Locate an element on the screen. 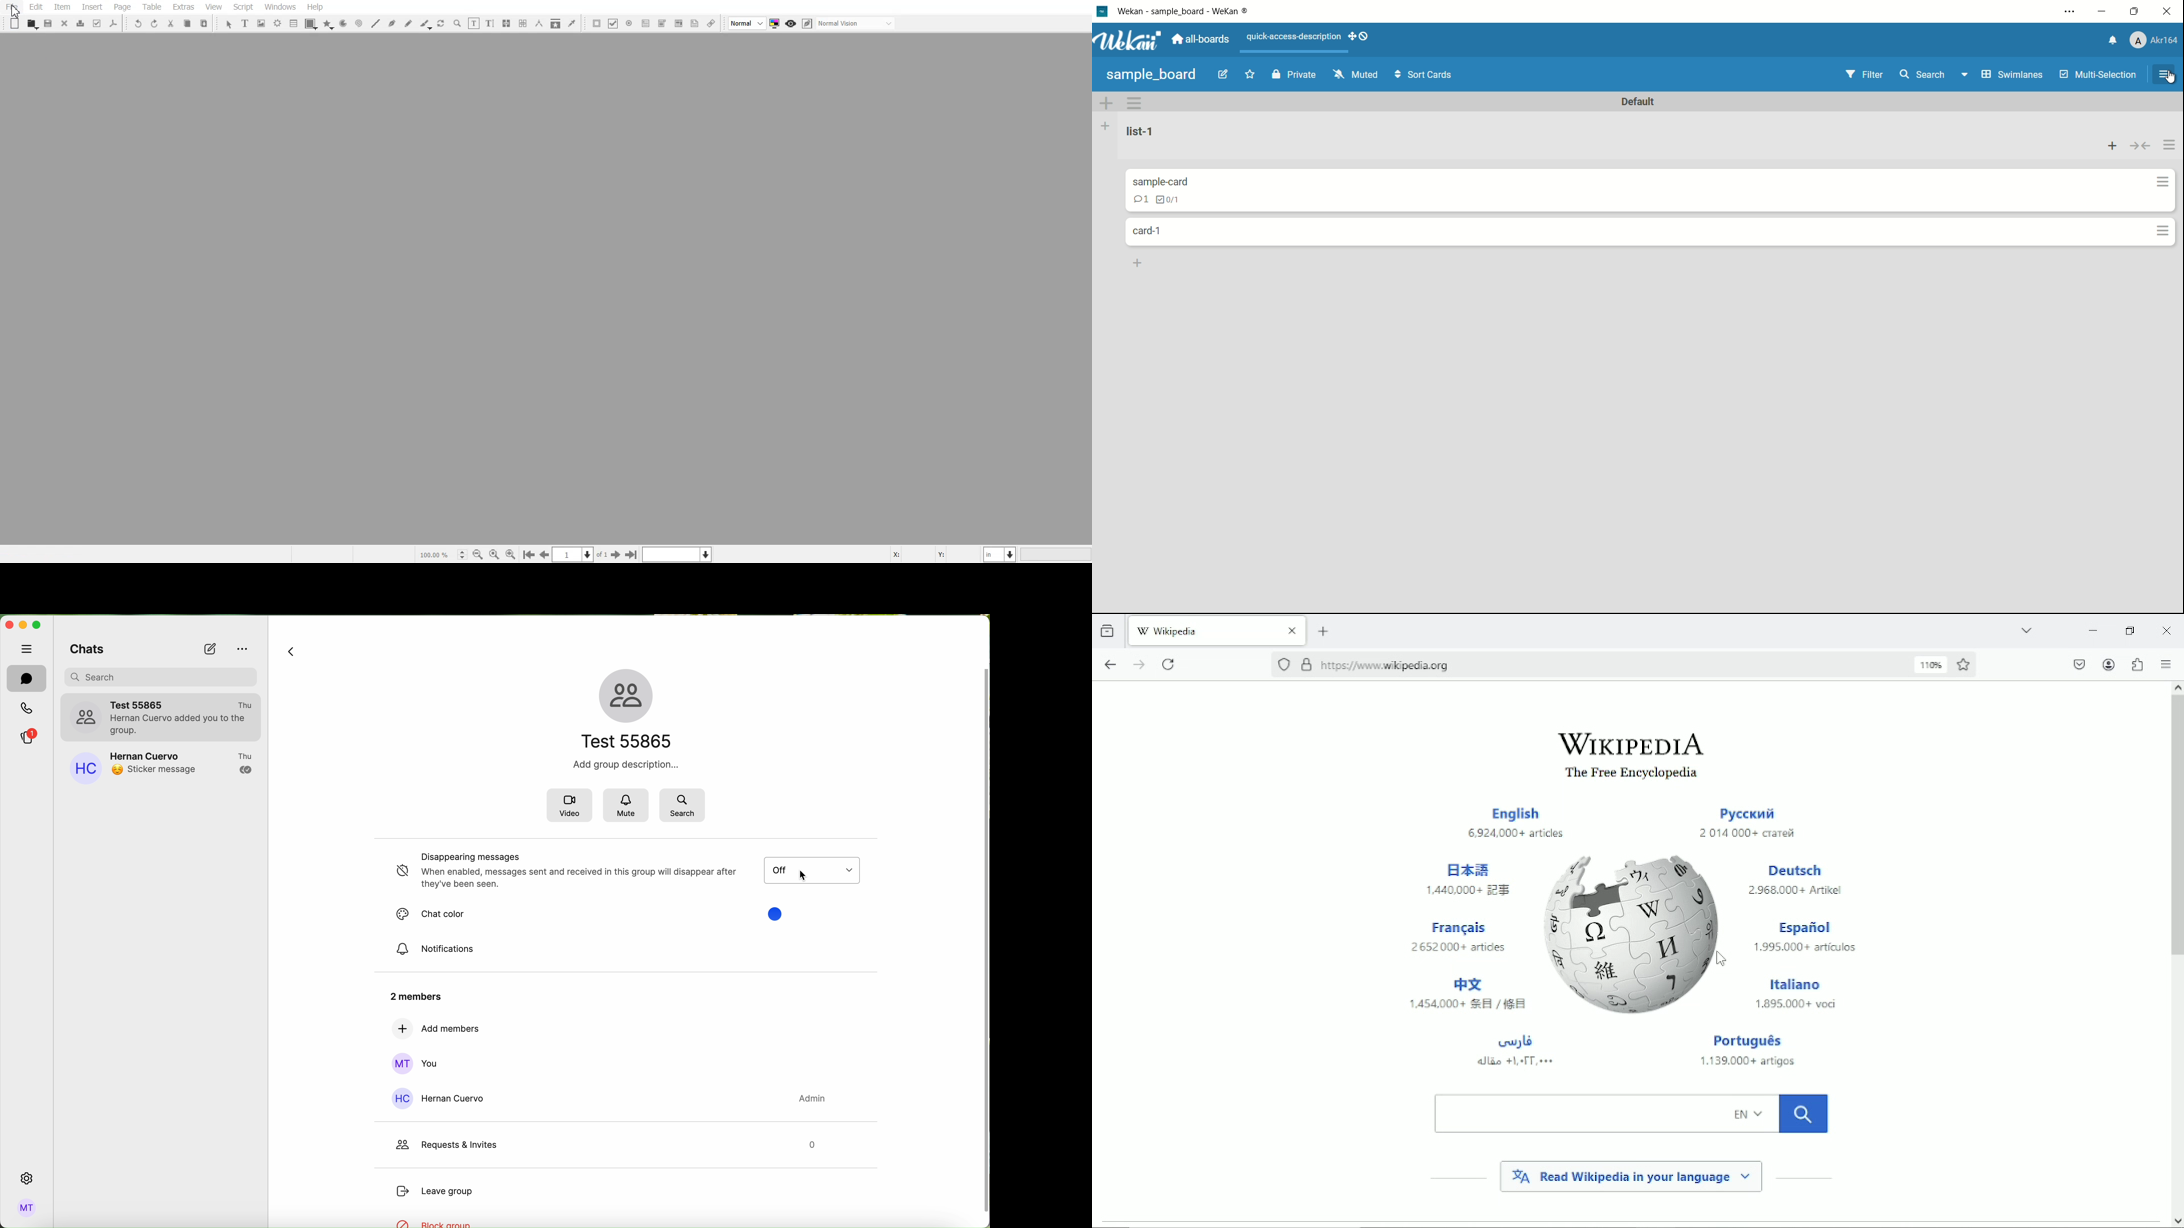 The image size is (2184, 1232). Rotate Item is located at coordinates (442, 24).